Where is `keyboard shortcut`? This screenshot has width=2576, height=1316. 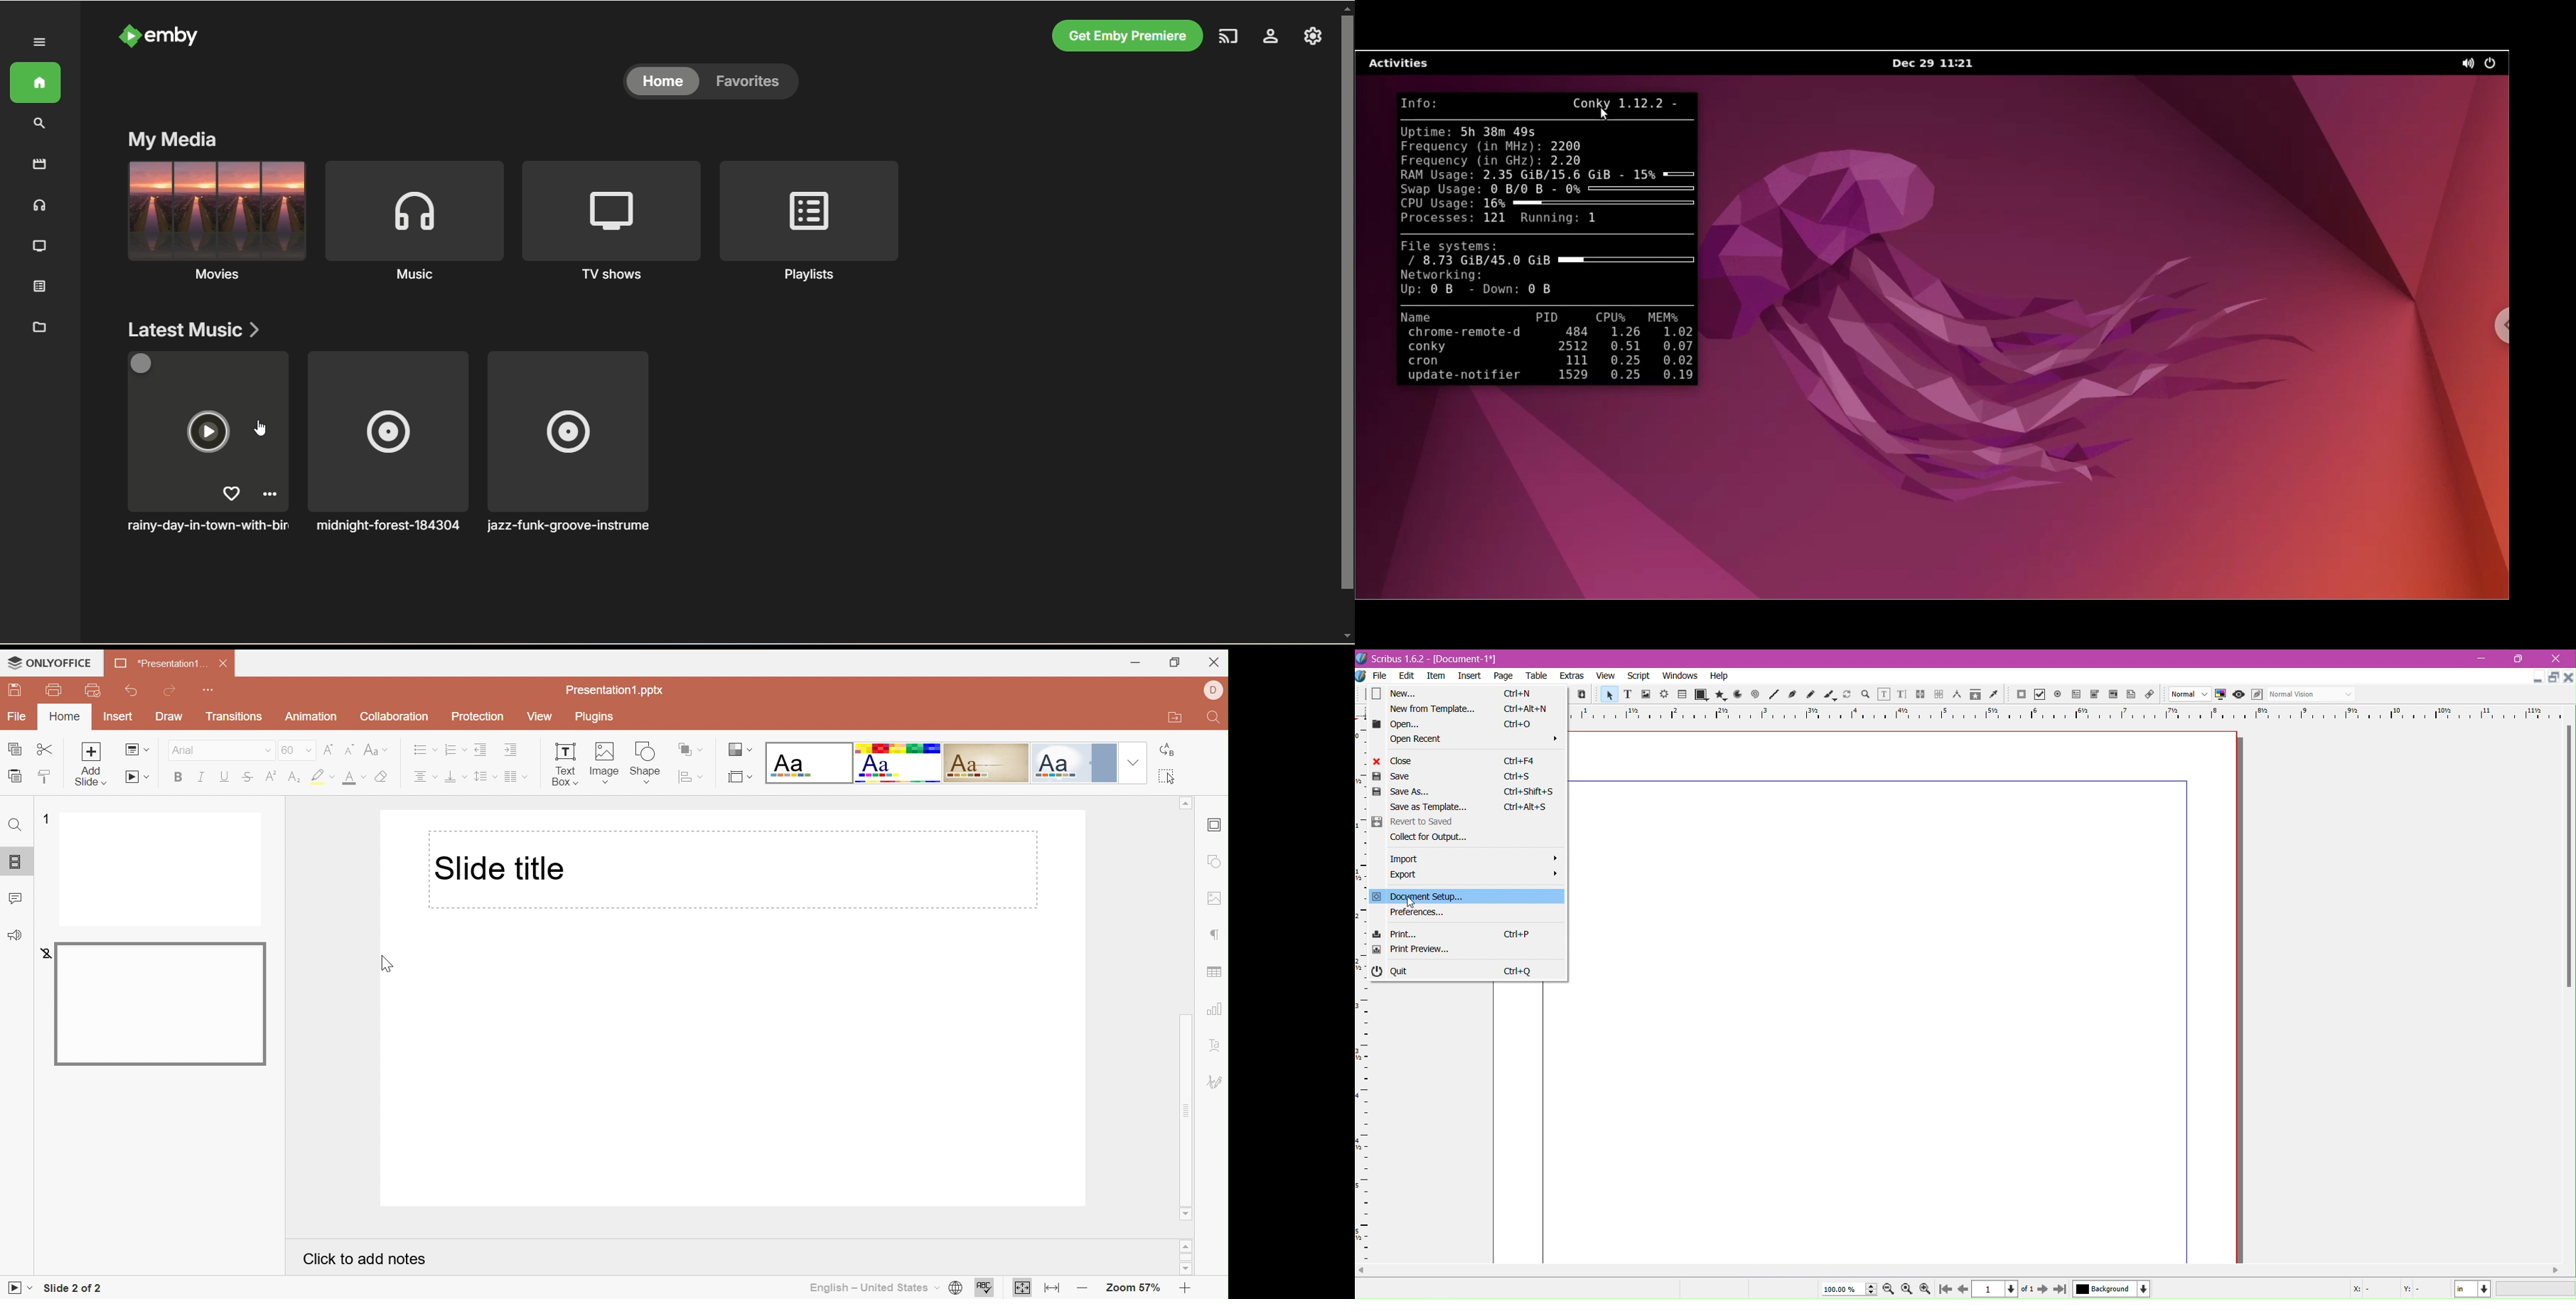
keyboard shortcut is located at coordinates (1526, 807).